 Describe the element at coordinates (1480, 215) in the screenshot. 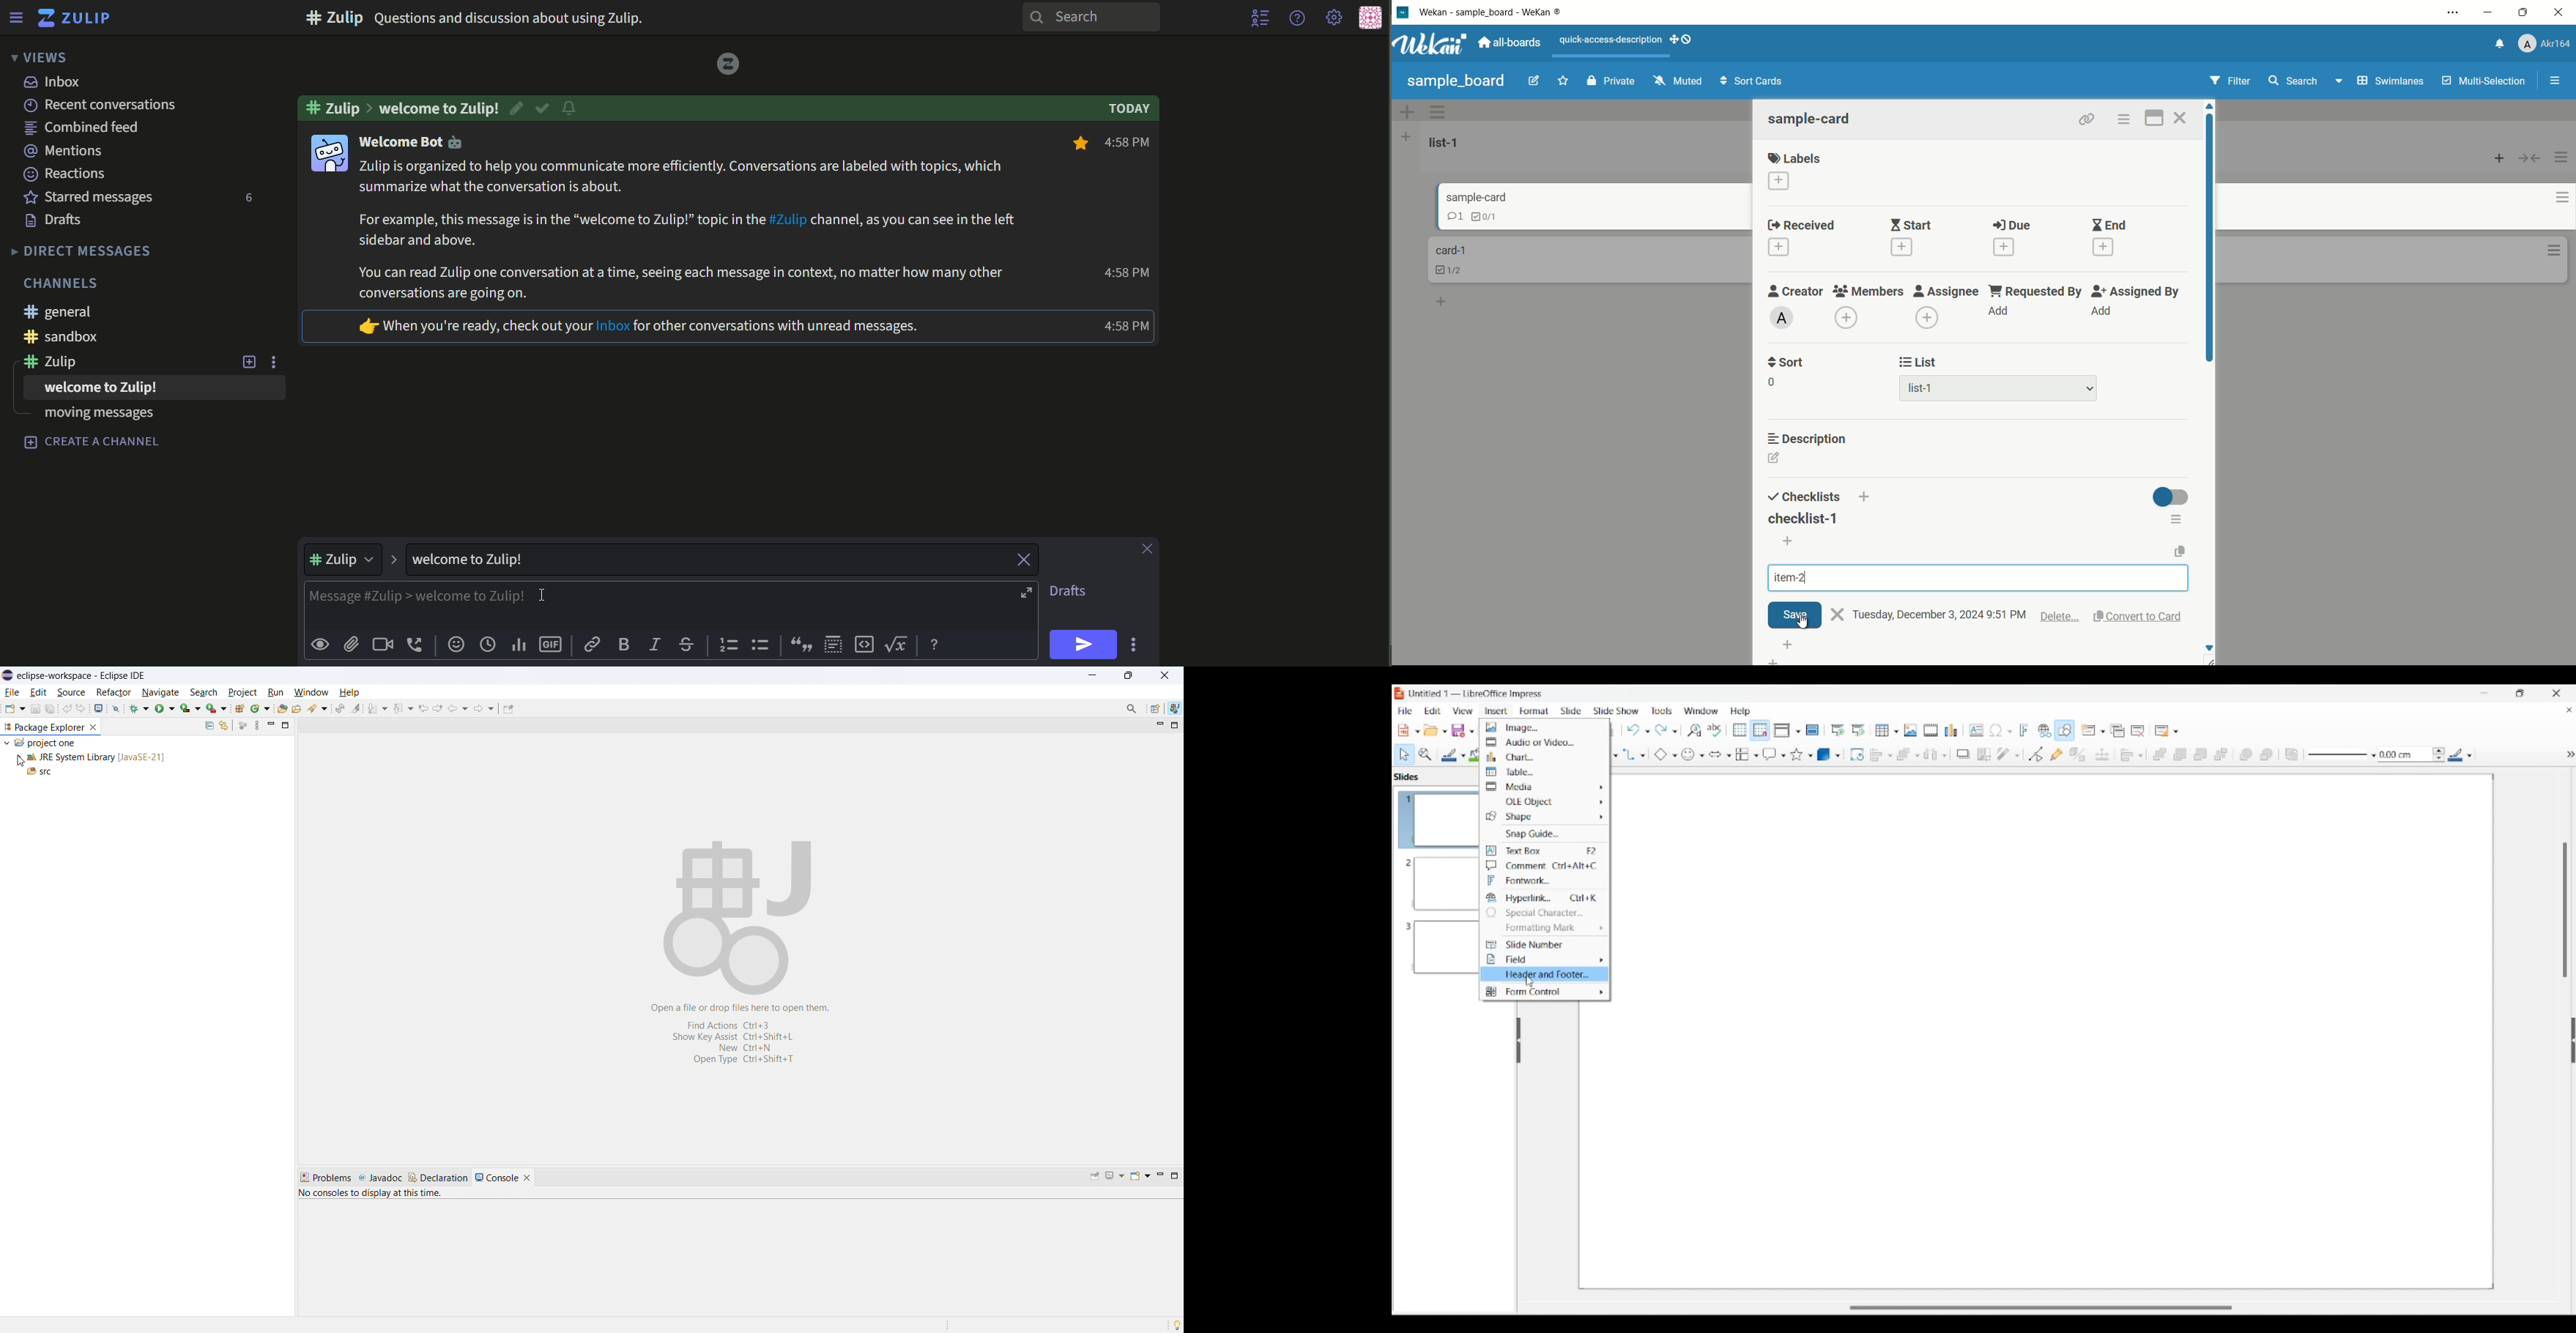

I see `checklist` at that location.